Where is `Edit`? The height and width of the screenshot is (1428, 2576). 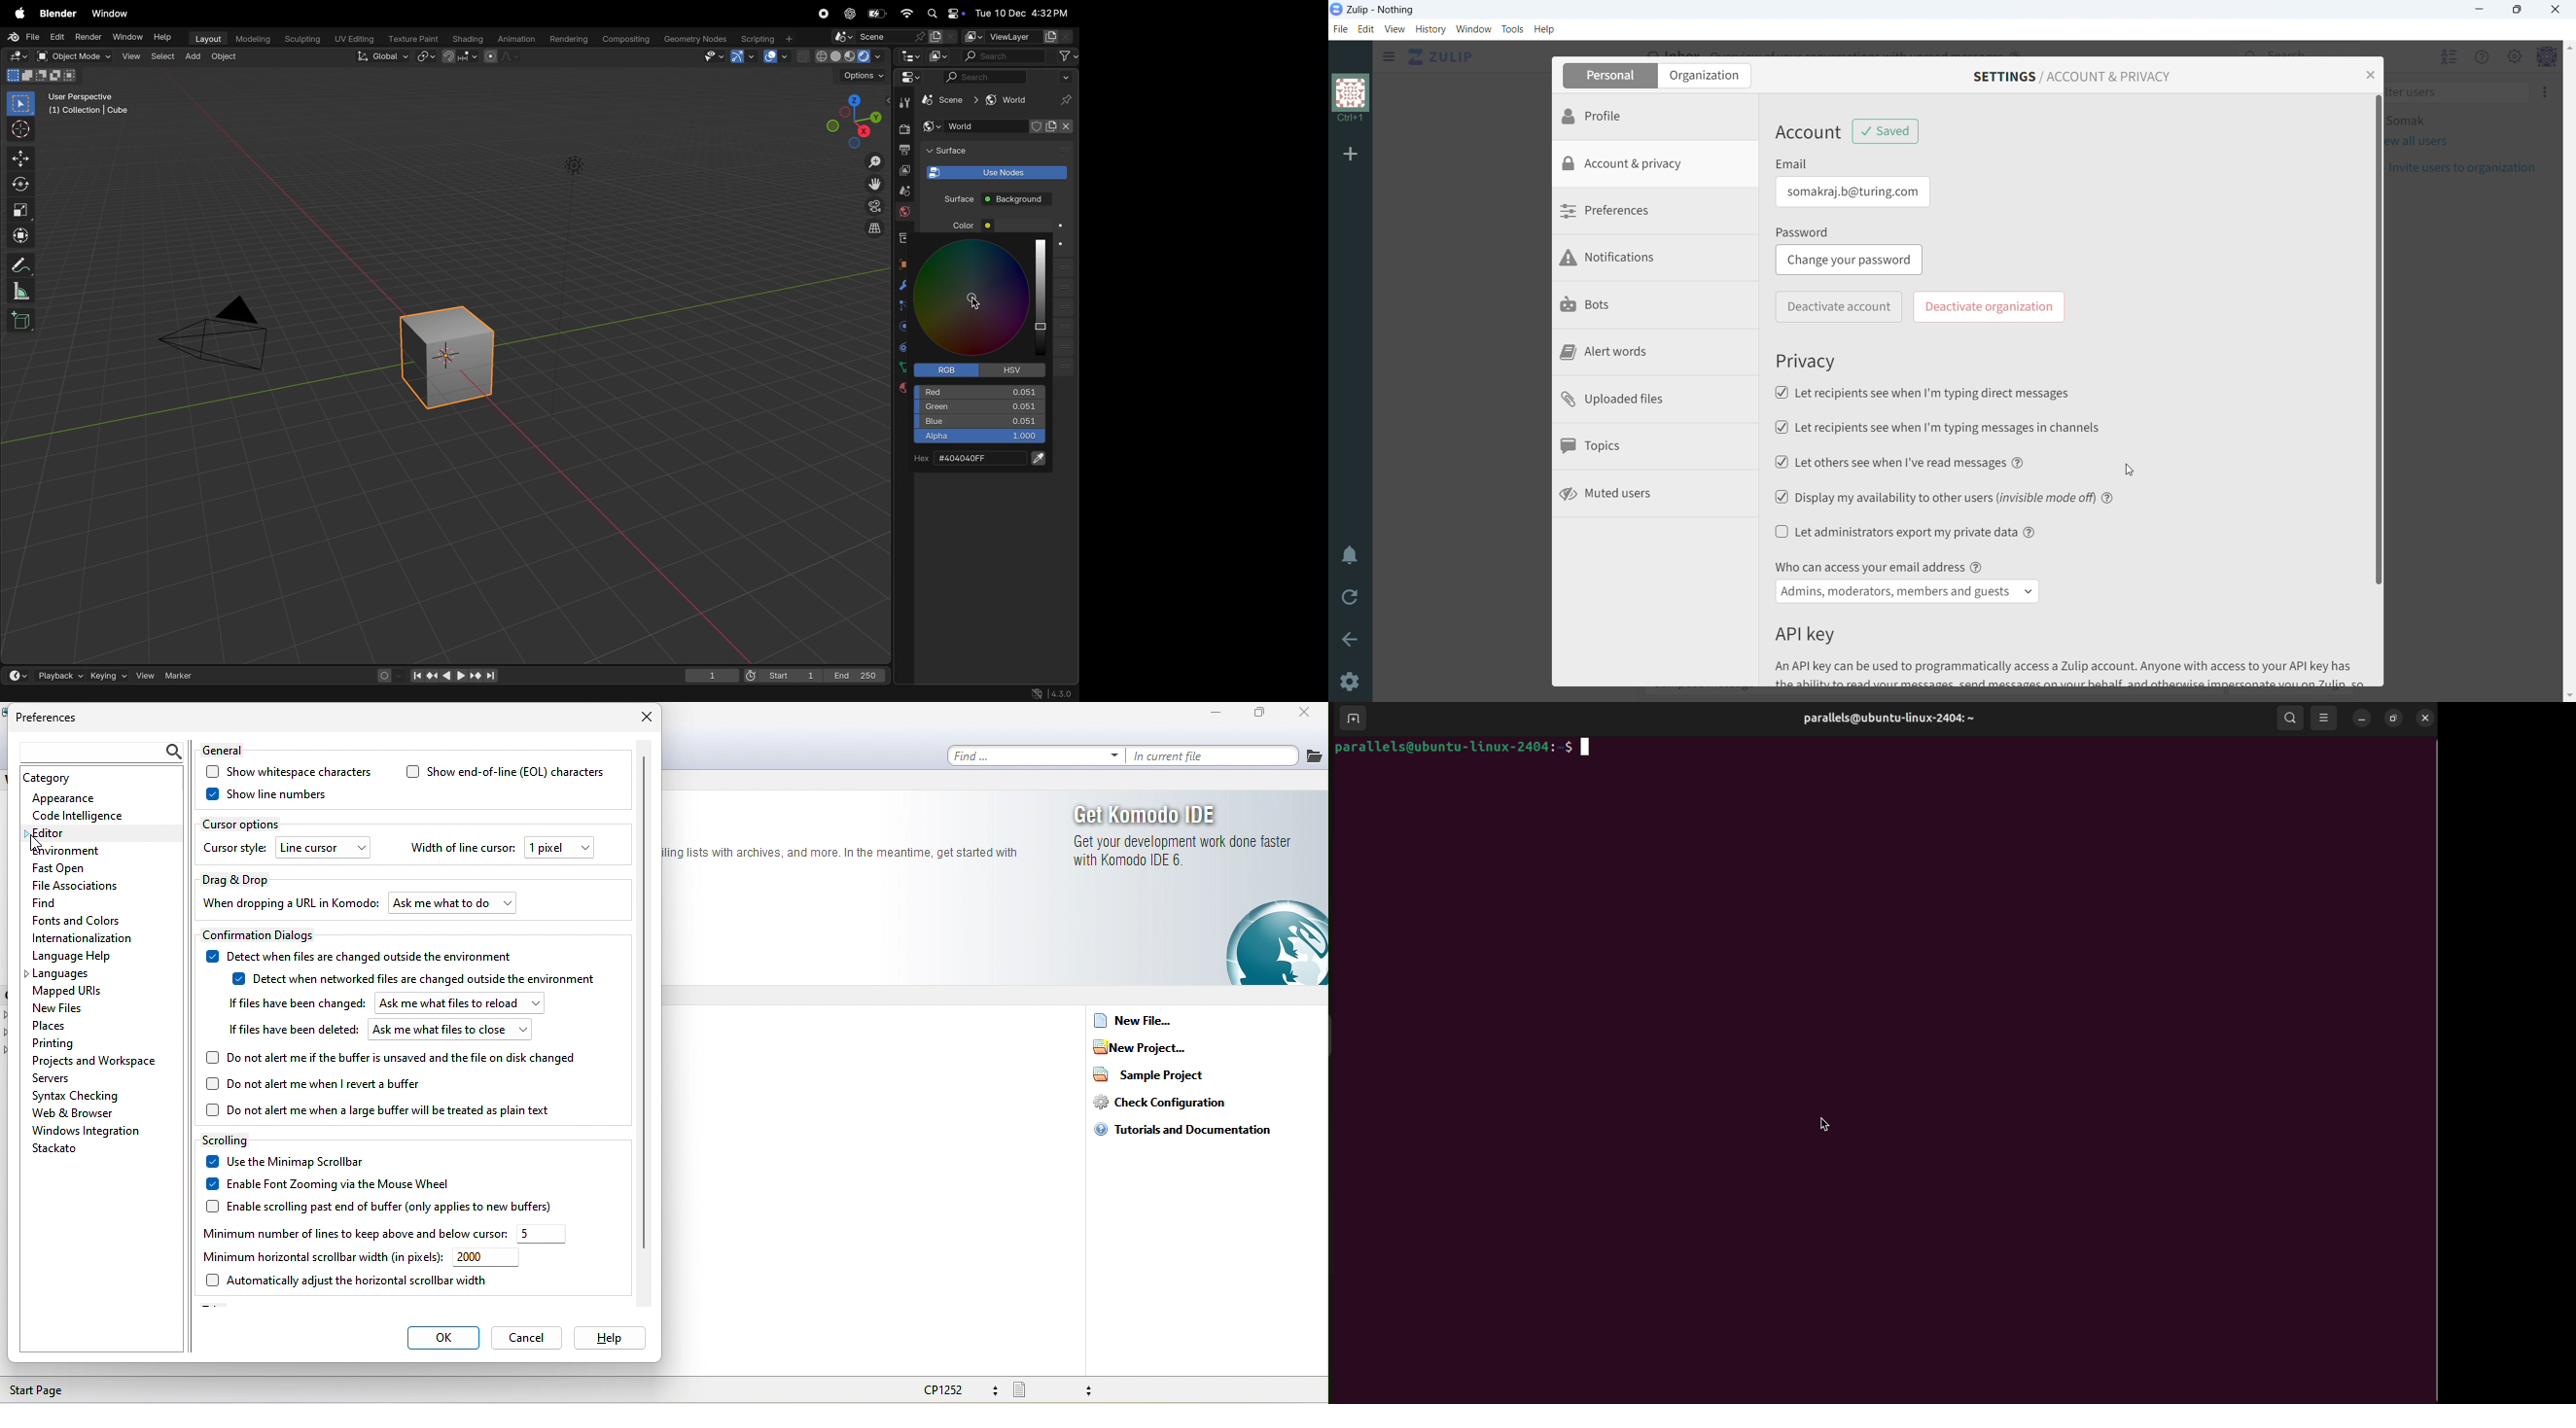
Edit is located at coordinates (58, 37).